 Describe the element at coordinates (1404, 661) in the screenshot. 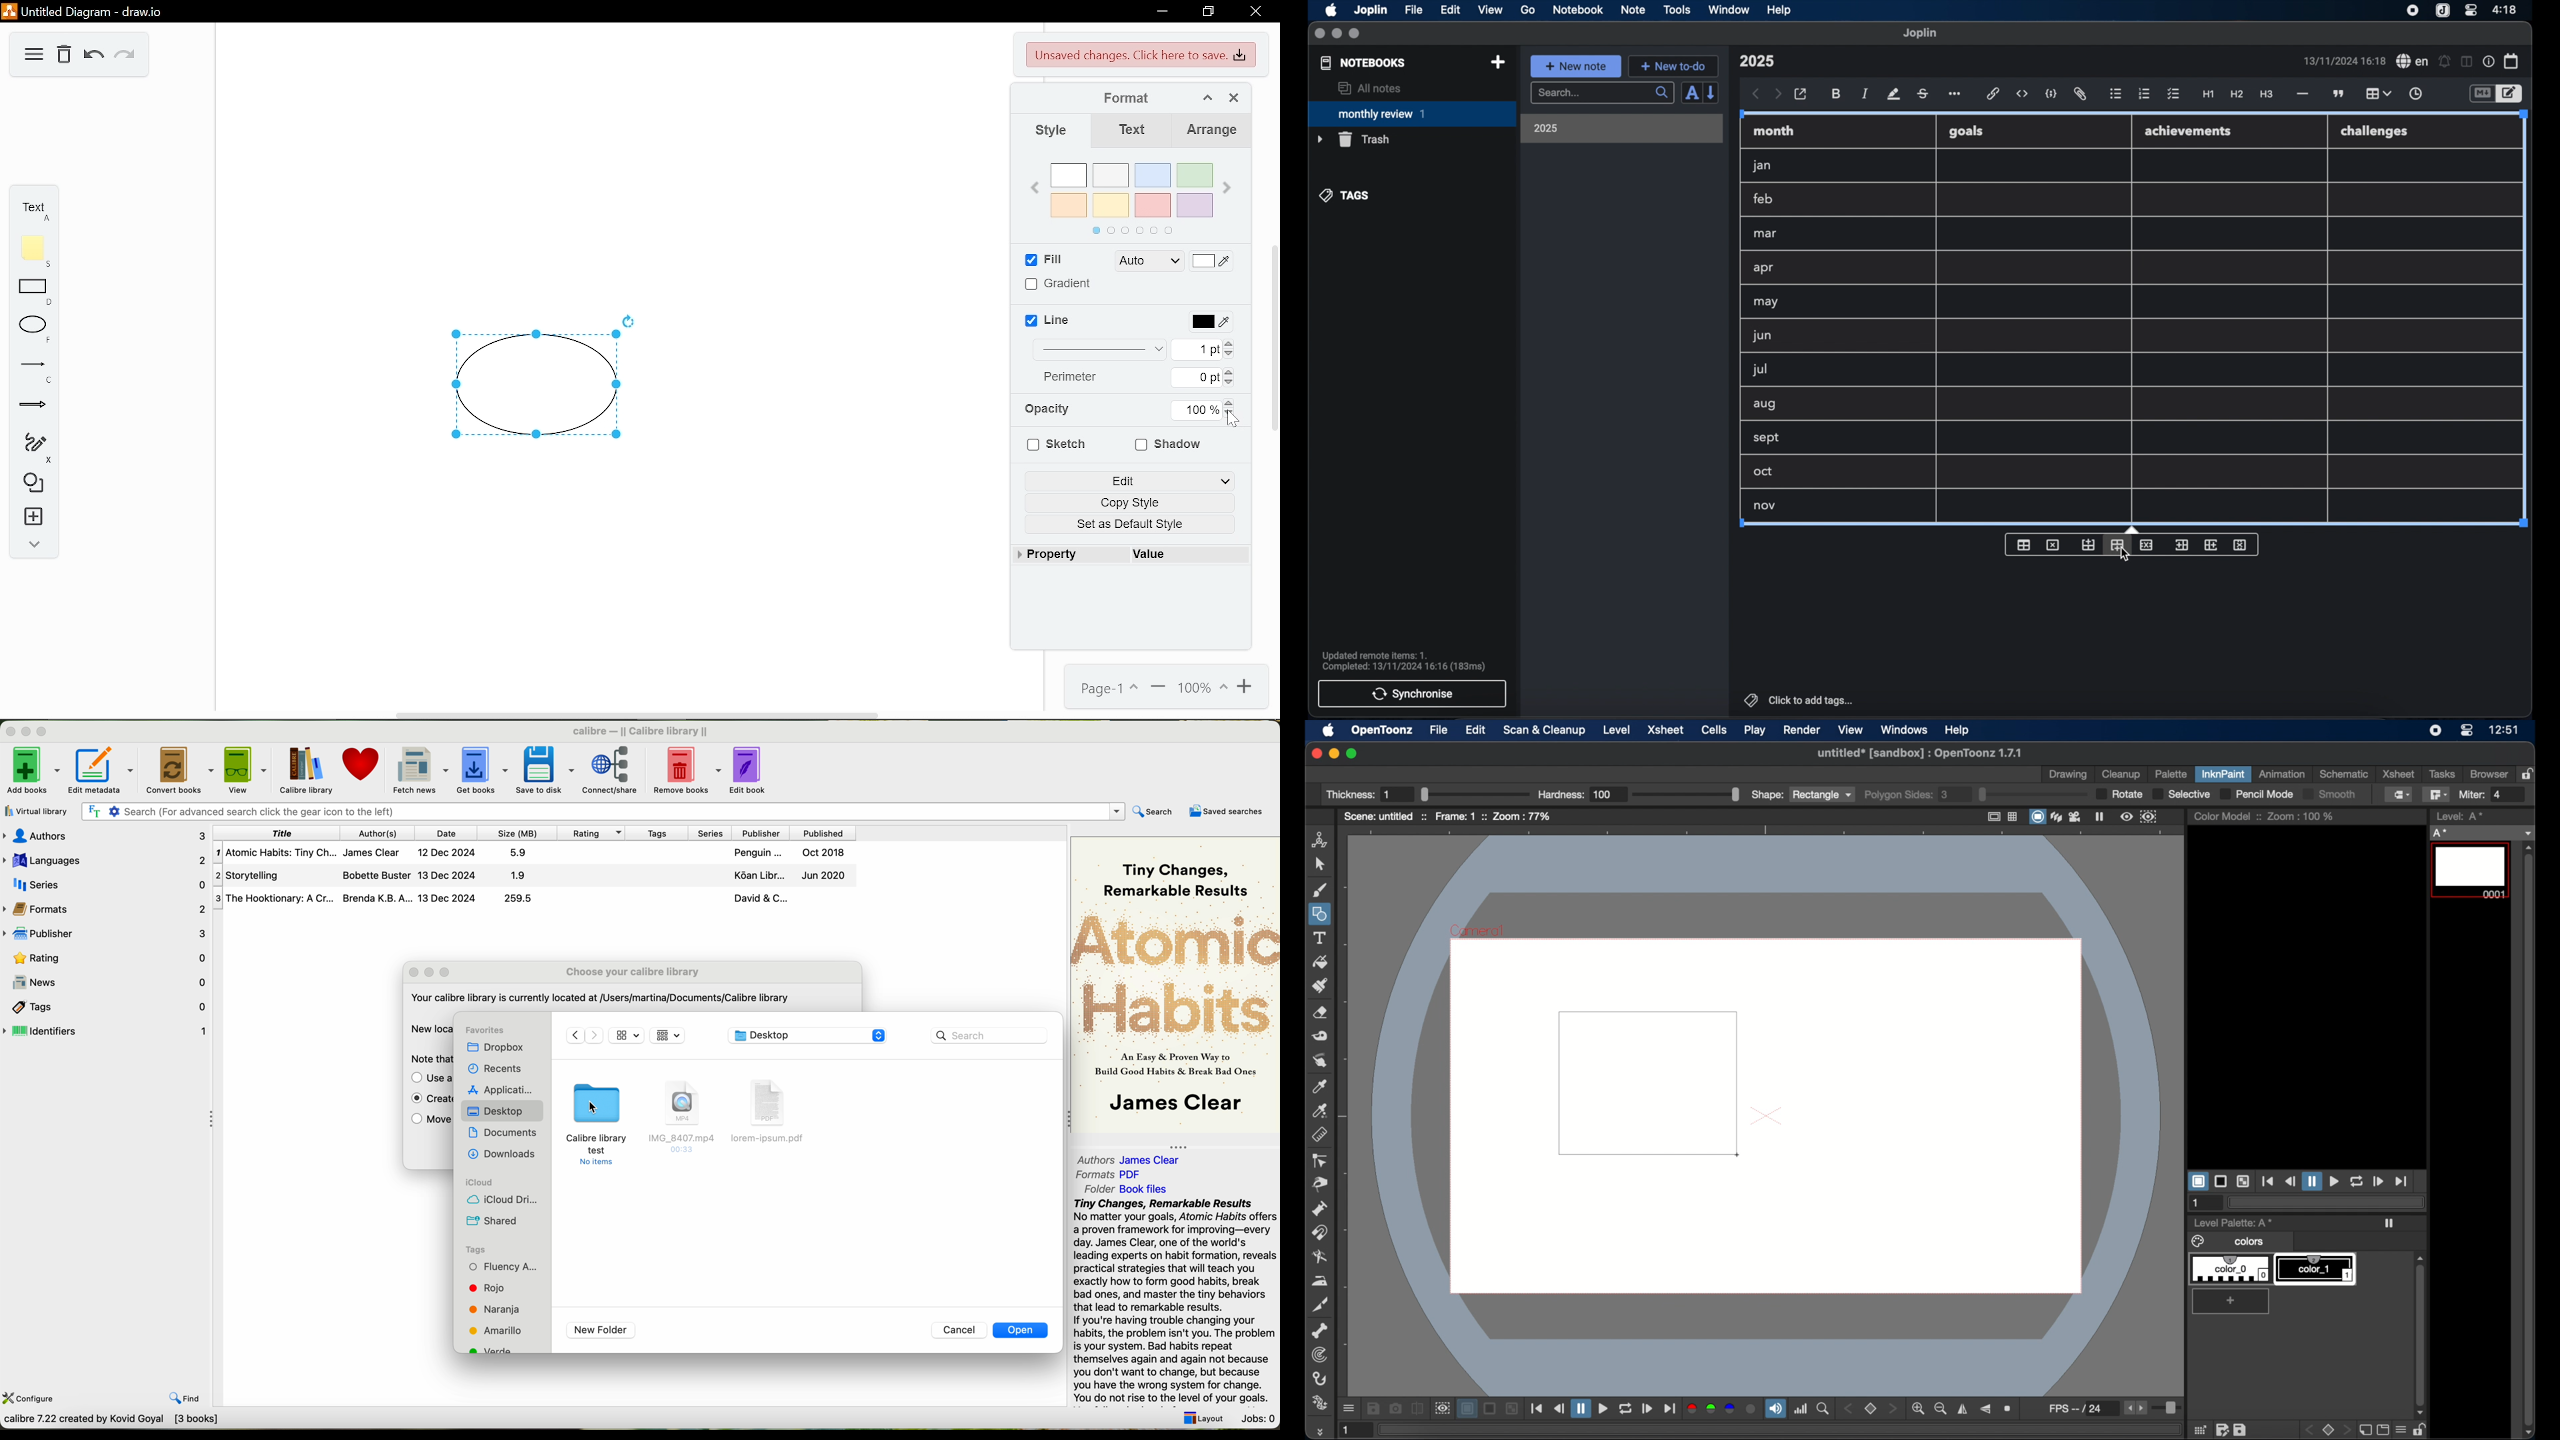

I see `sync notification` at that location.